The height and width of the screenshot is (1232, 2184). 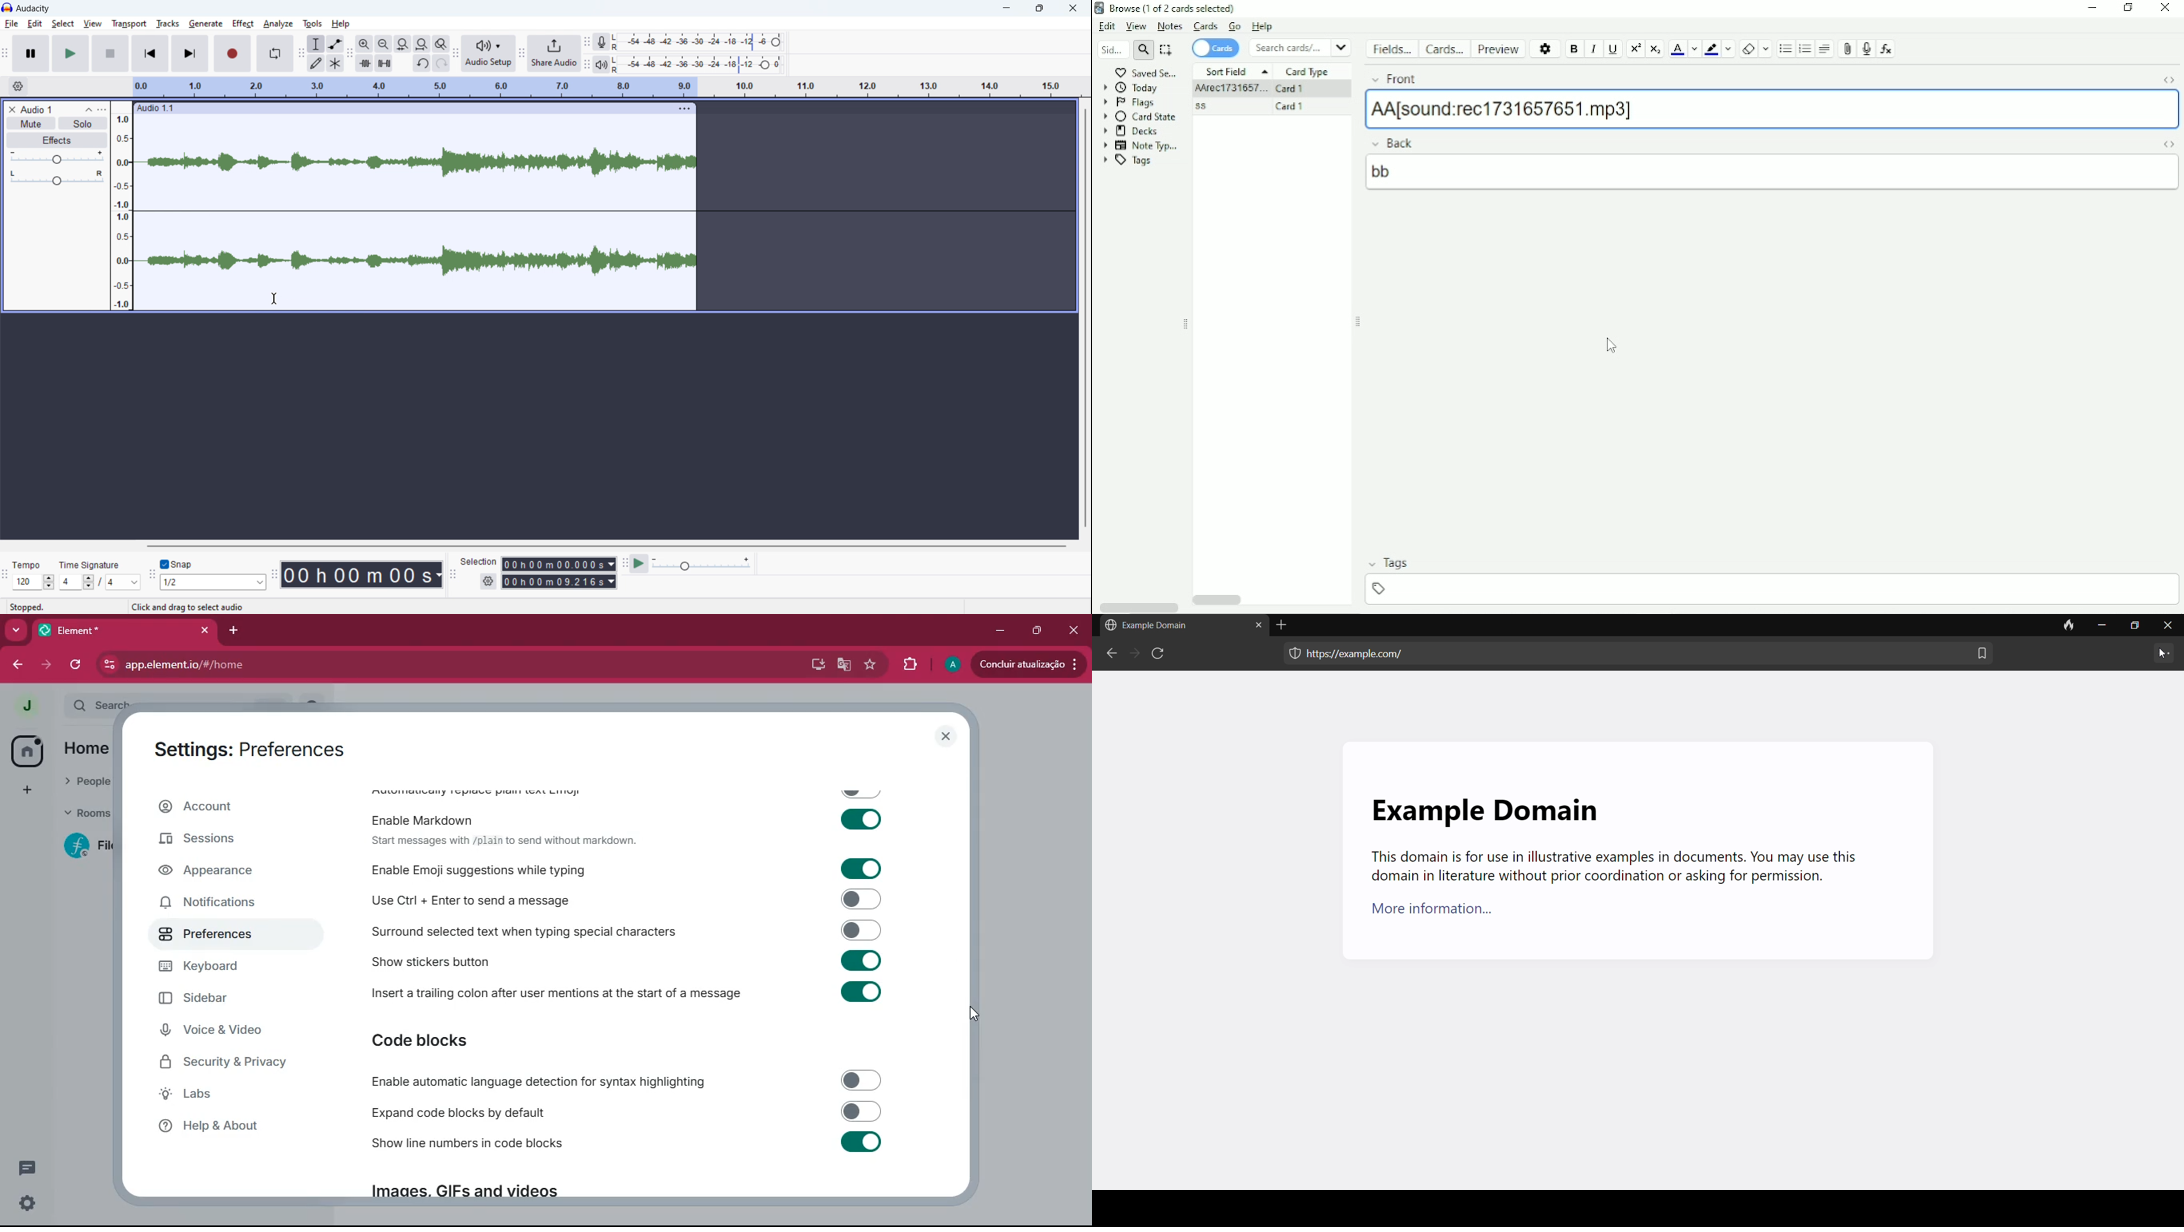 What do you see at coordinates (587, 42) in the screenshot?
I see `recording meter toolbar` at bounding box center [587, 42].